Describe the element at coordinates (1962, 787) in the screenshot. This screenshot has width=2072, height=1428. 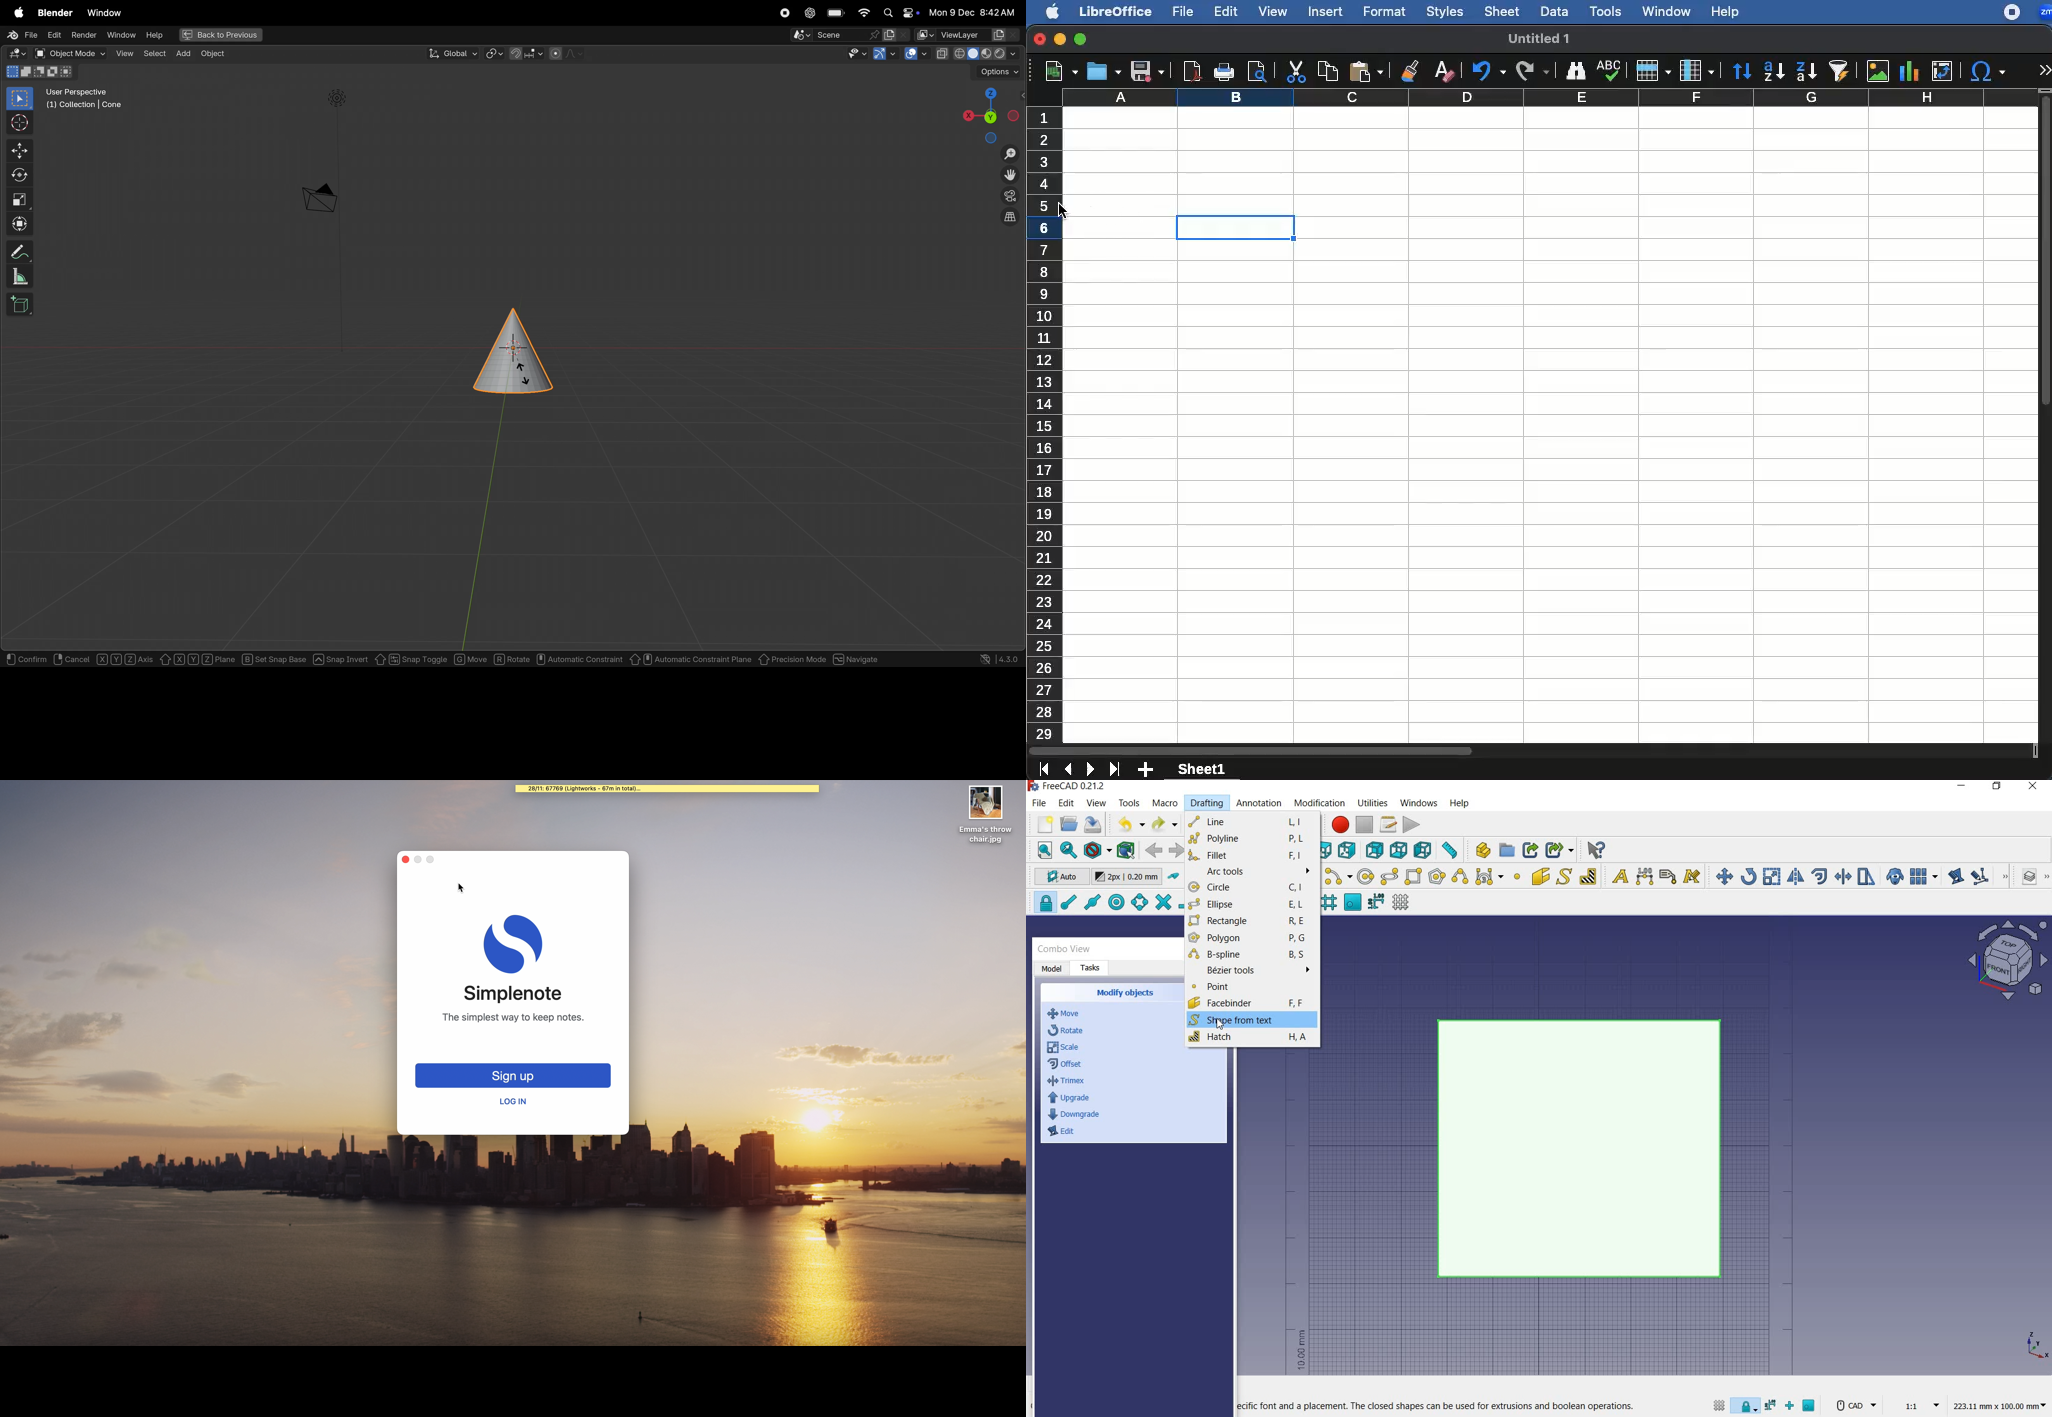
I see `minimize` at that location.